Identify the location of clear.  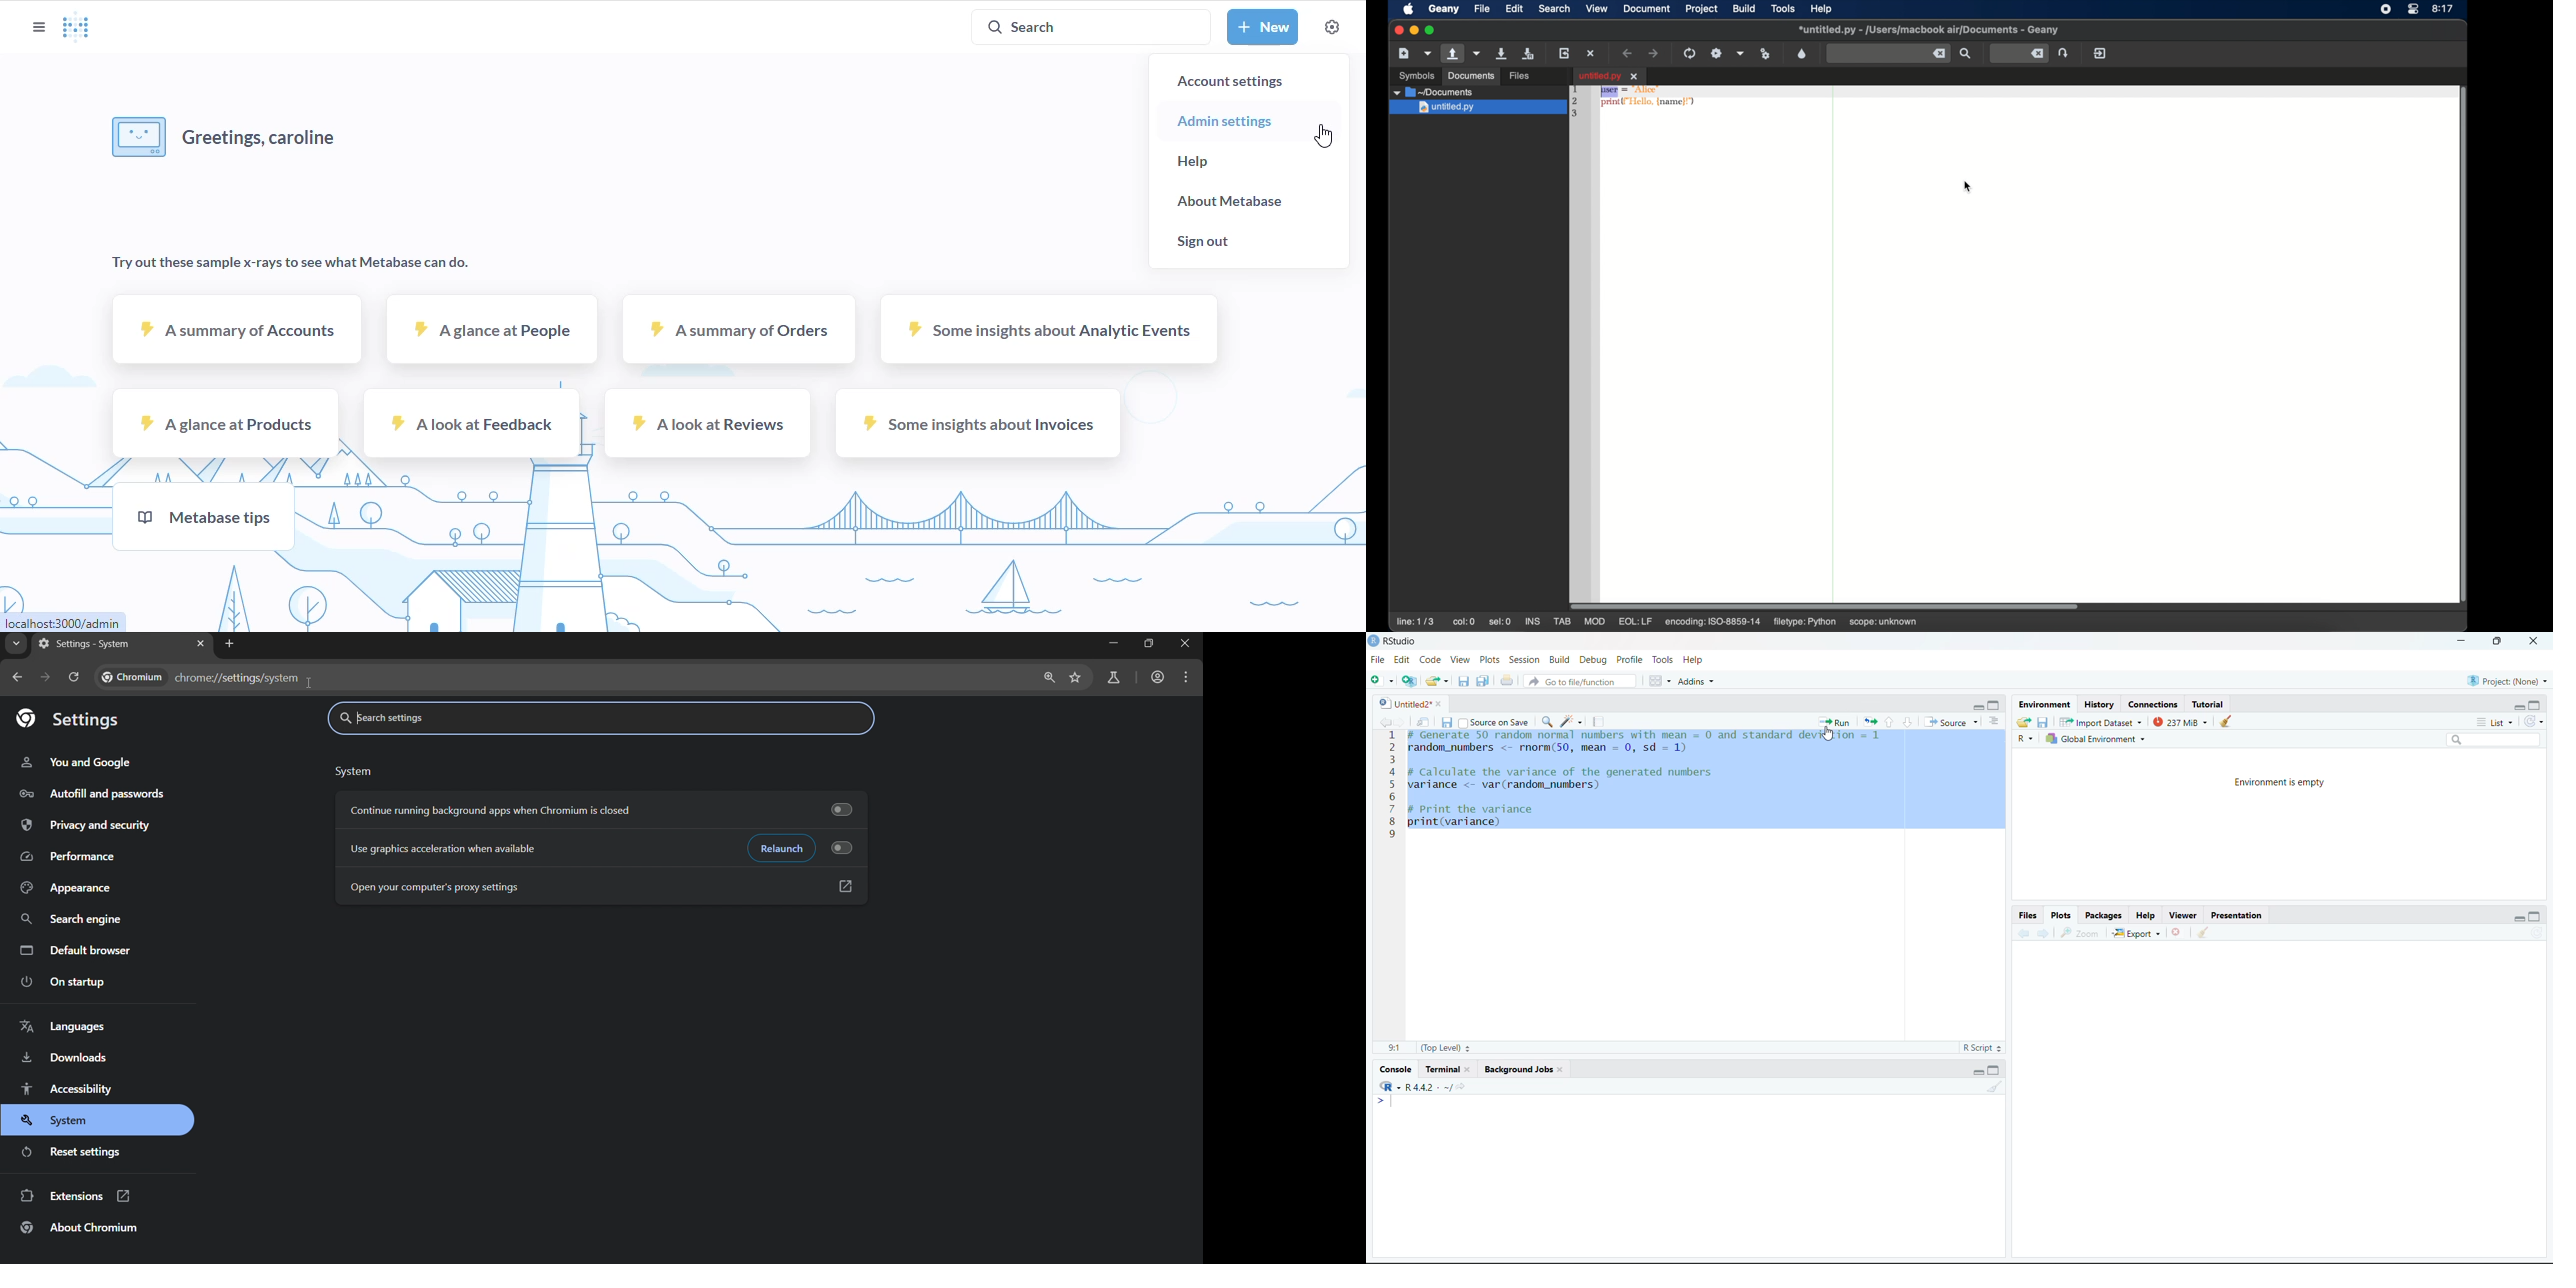
(1563, 1069).